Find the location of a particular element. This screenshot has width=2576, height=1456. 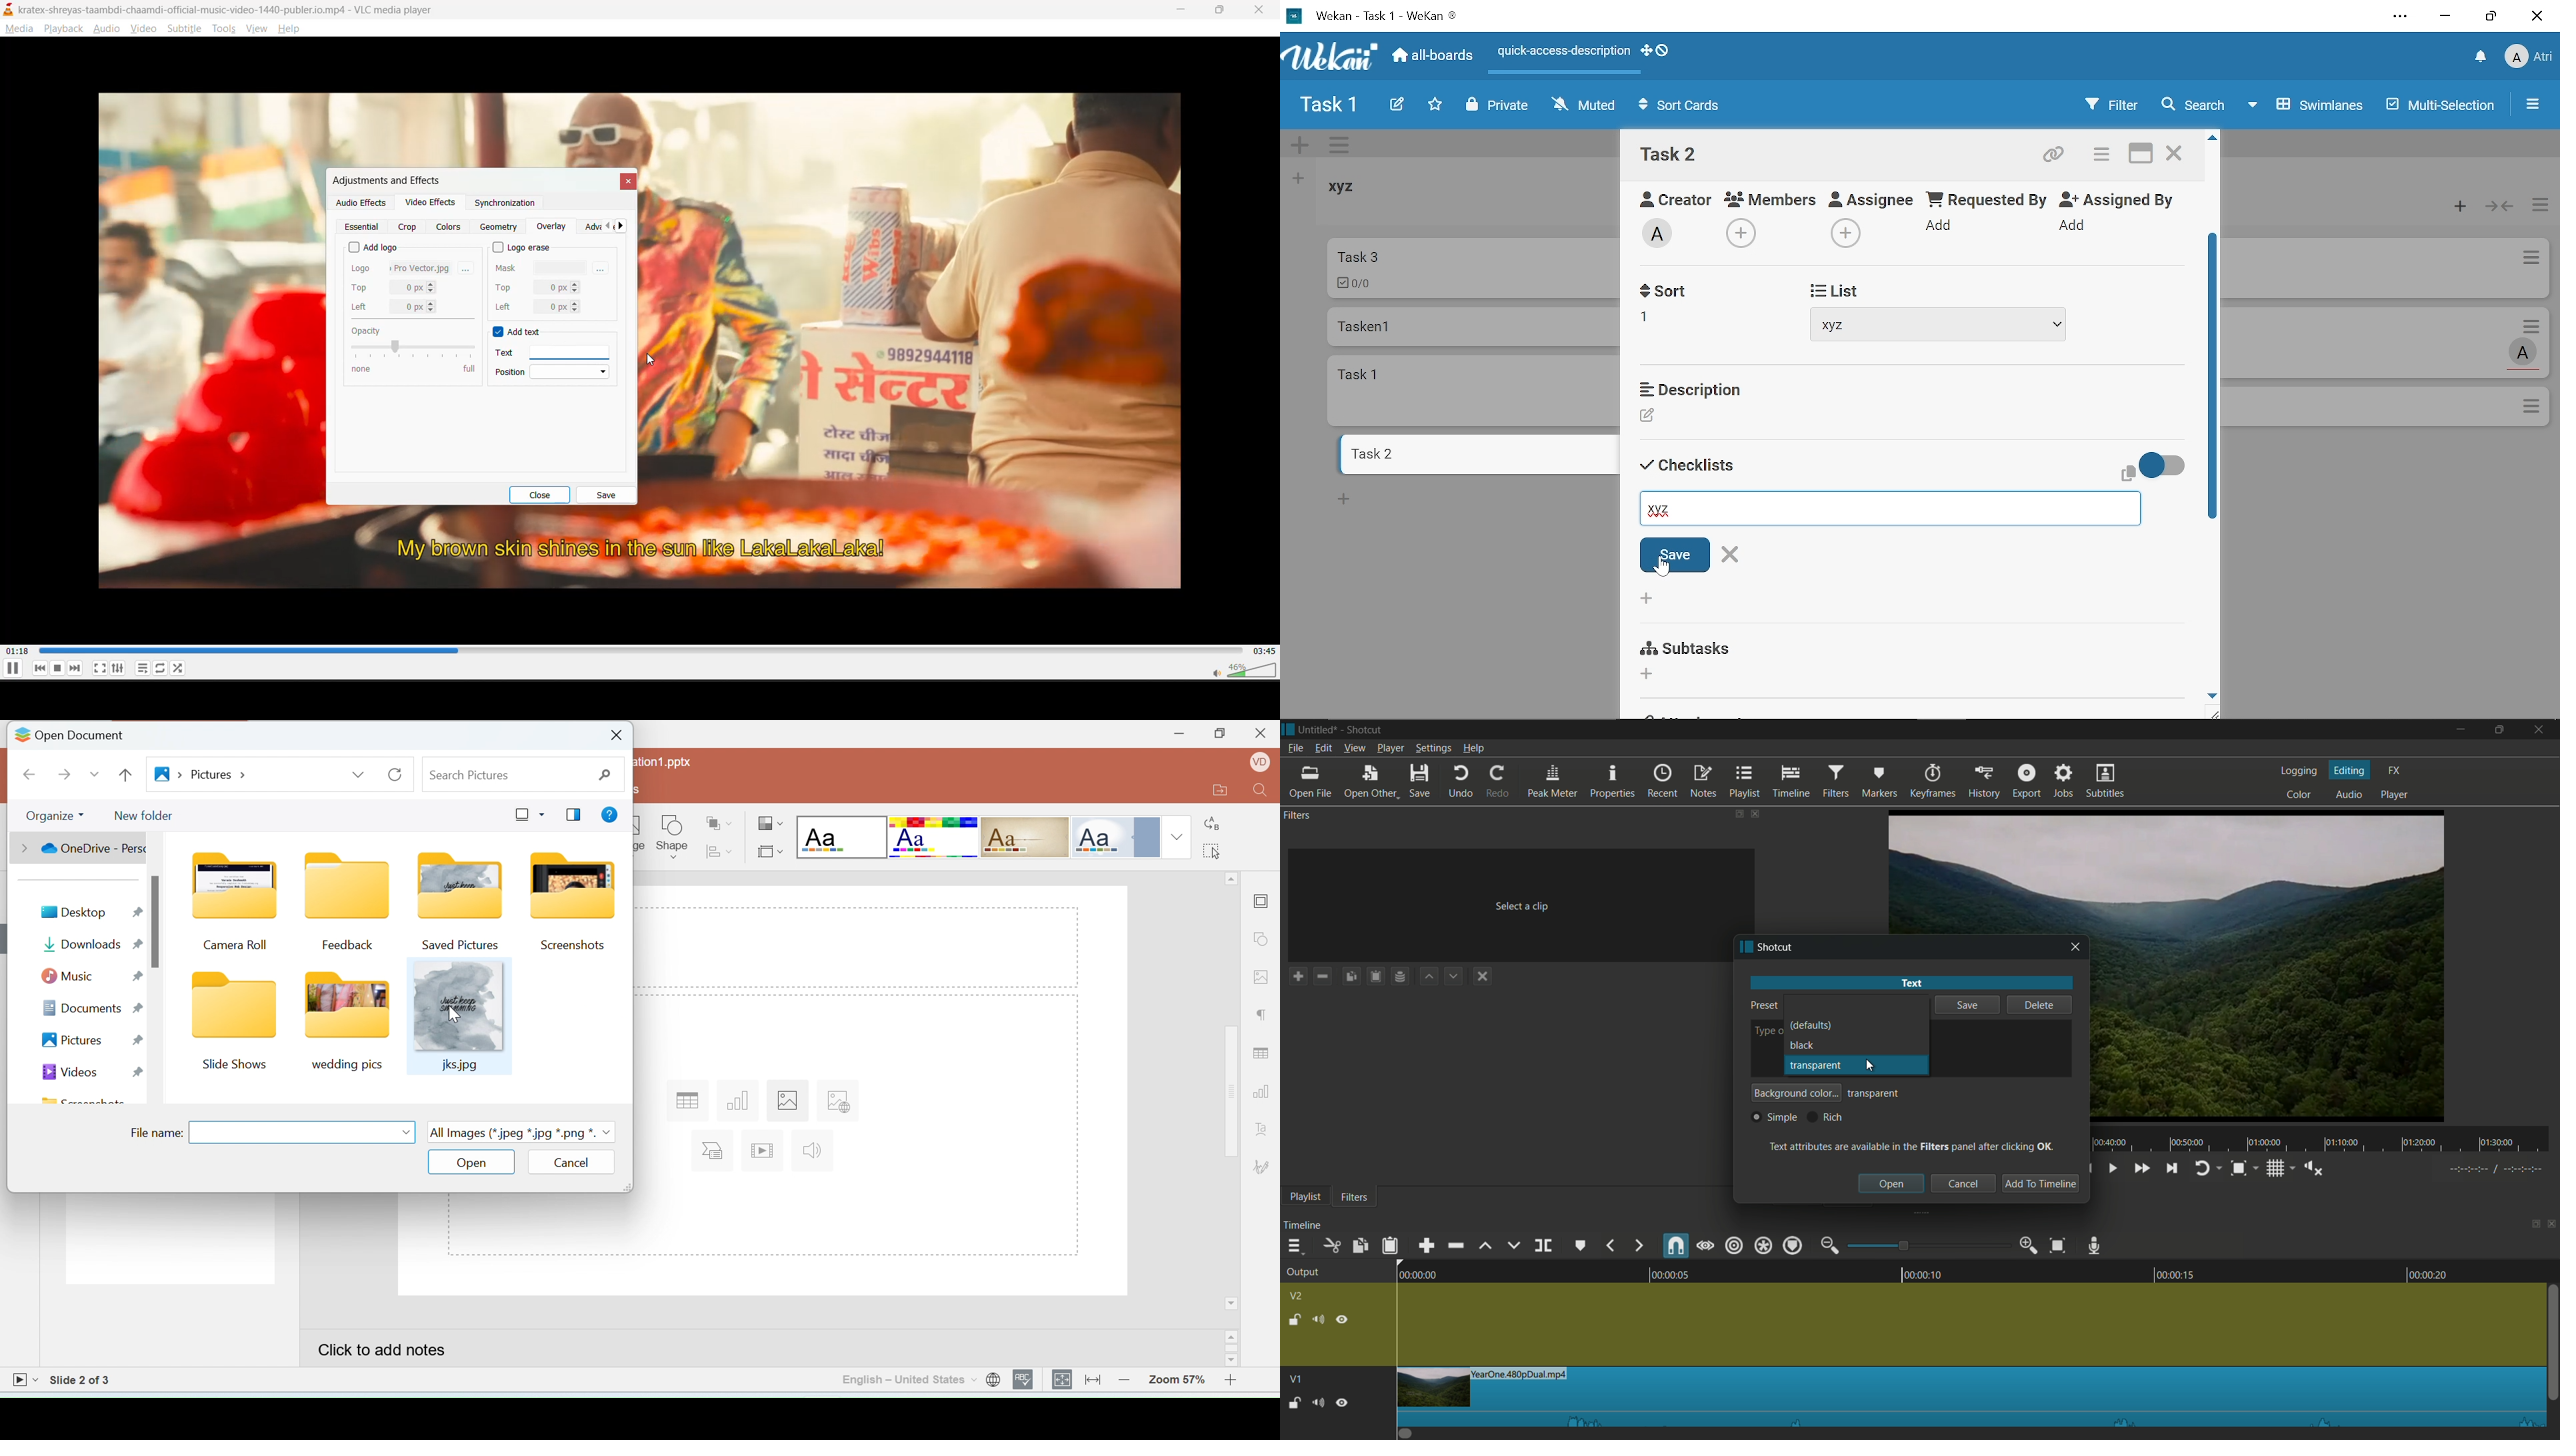

get help is located at coordinates (610, 815).